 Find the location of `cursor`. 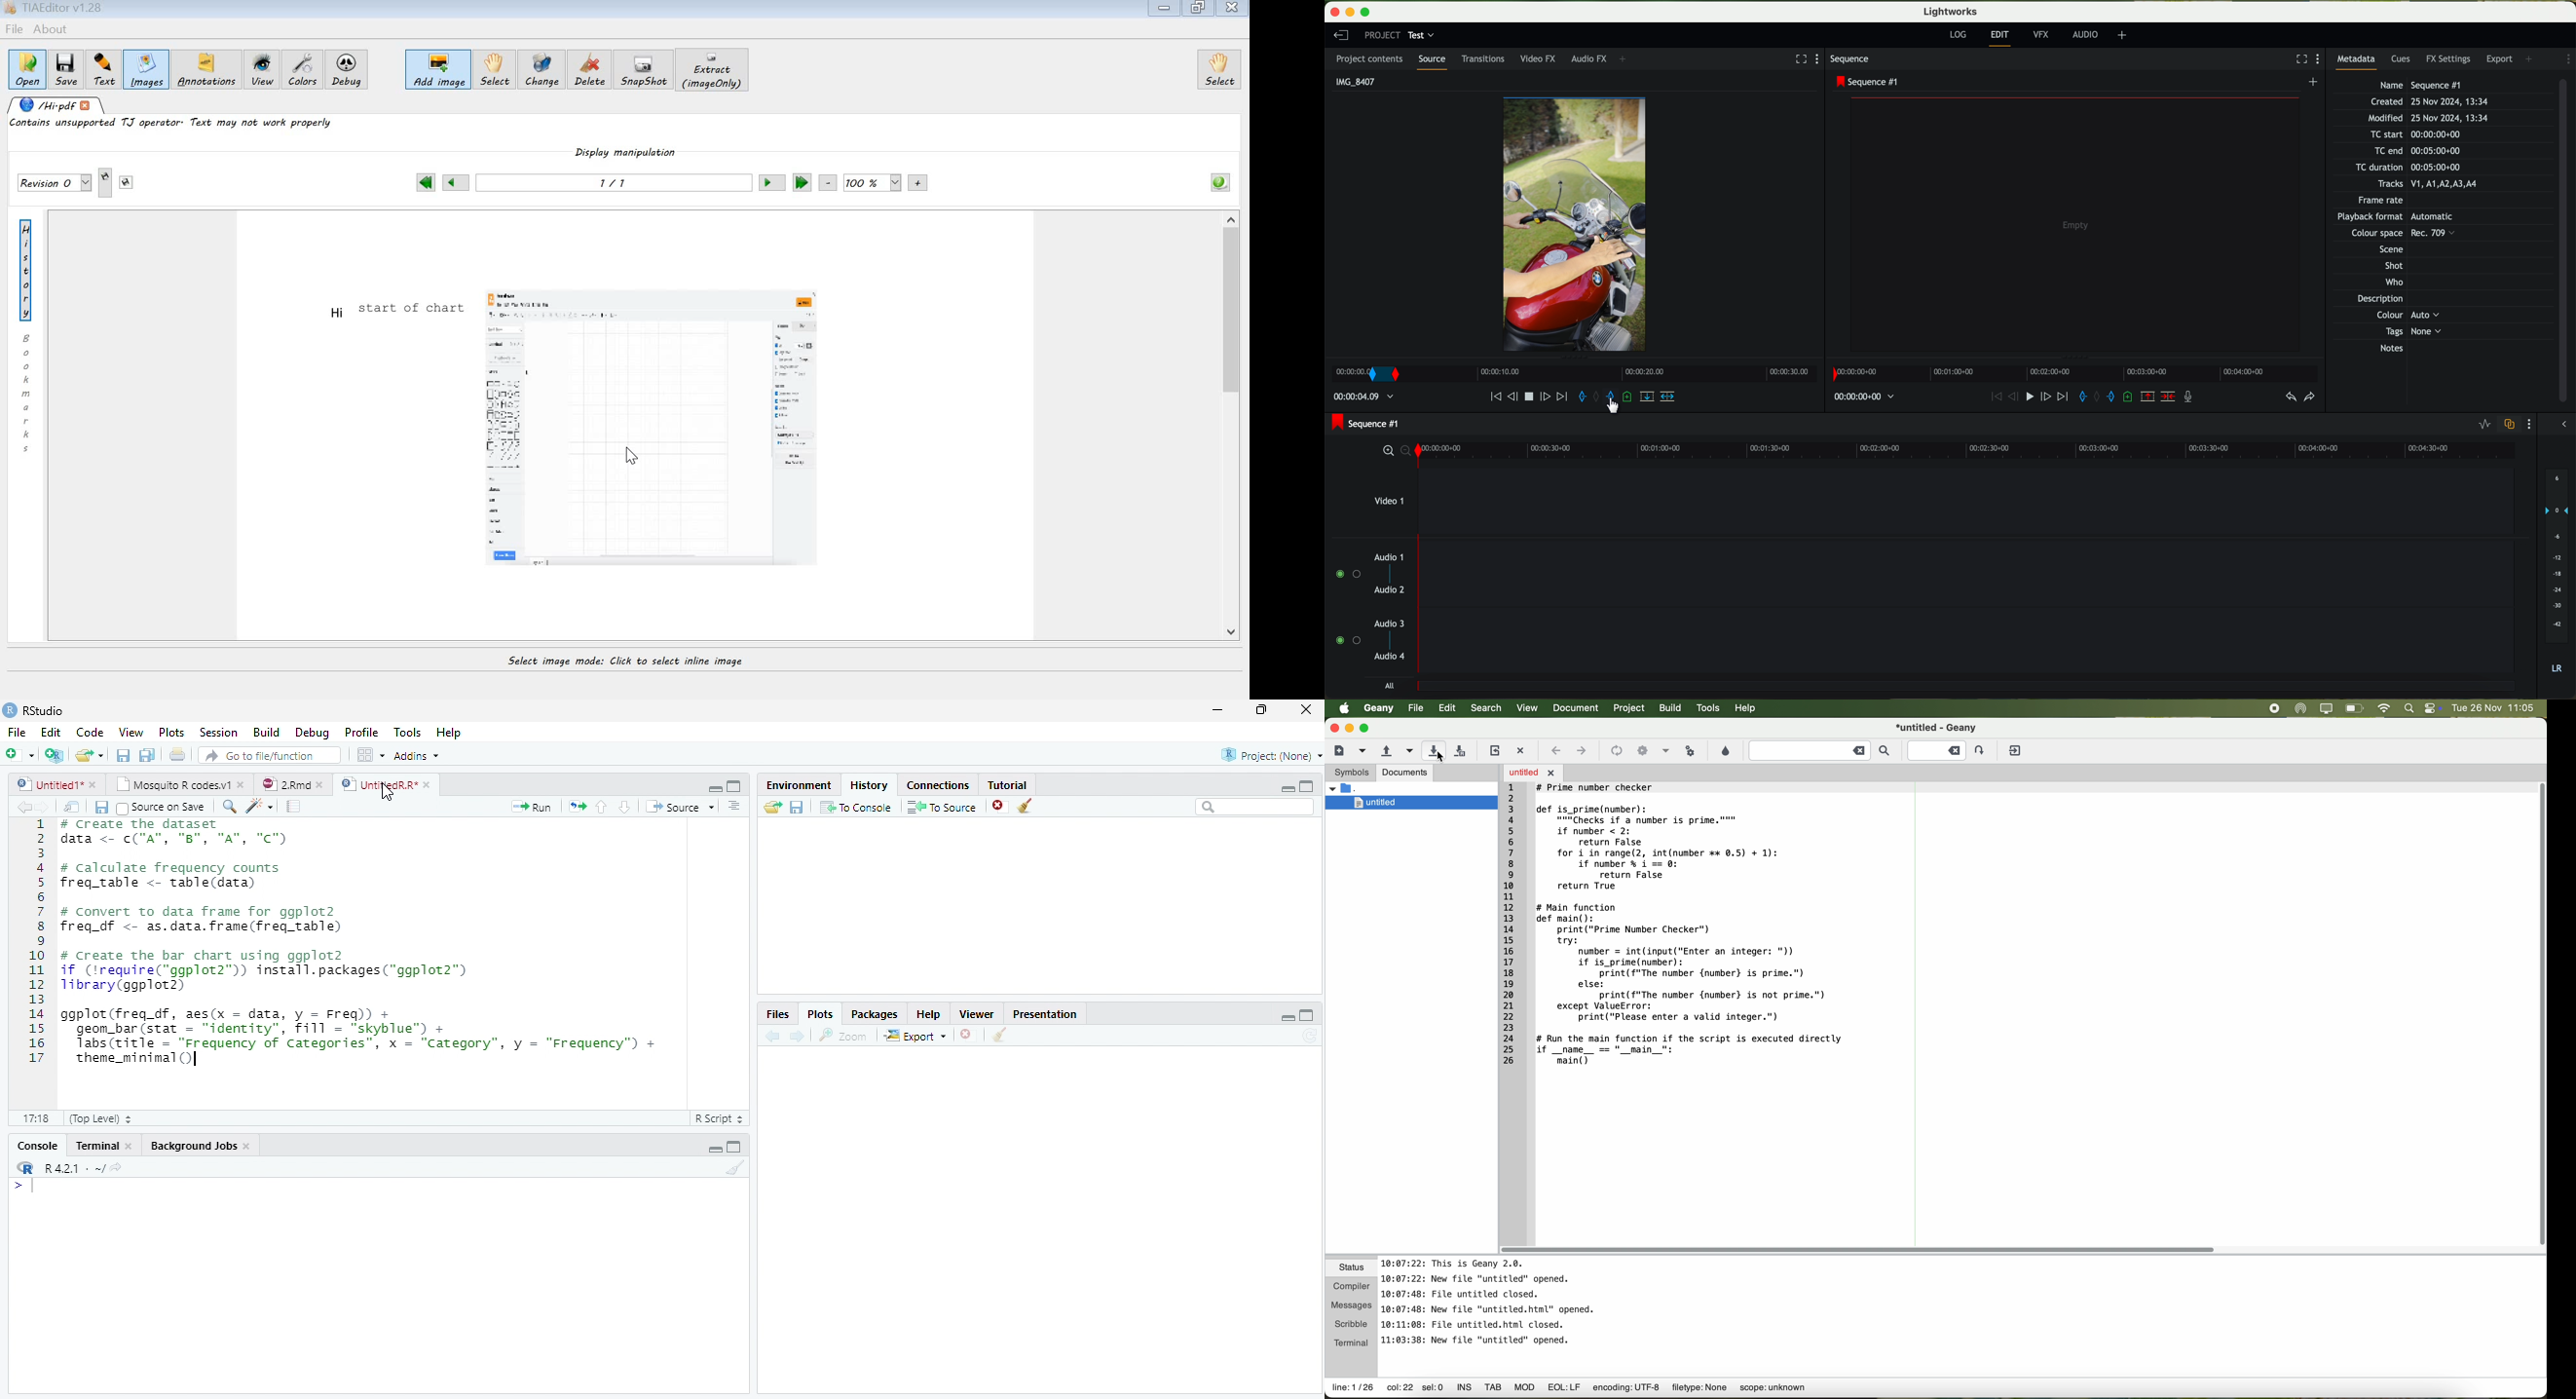

cursor is located at coordinates (1443, 758).